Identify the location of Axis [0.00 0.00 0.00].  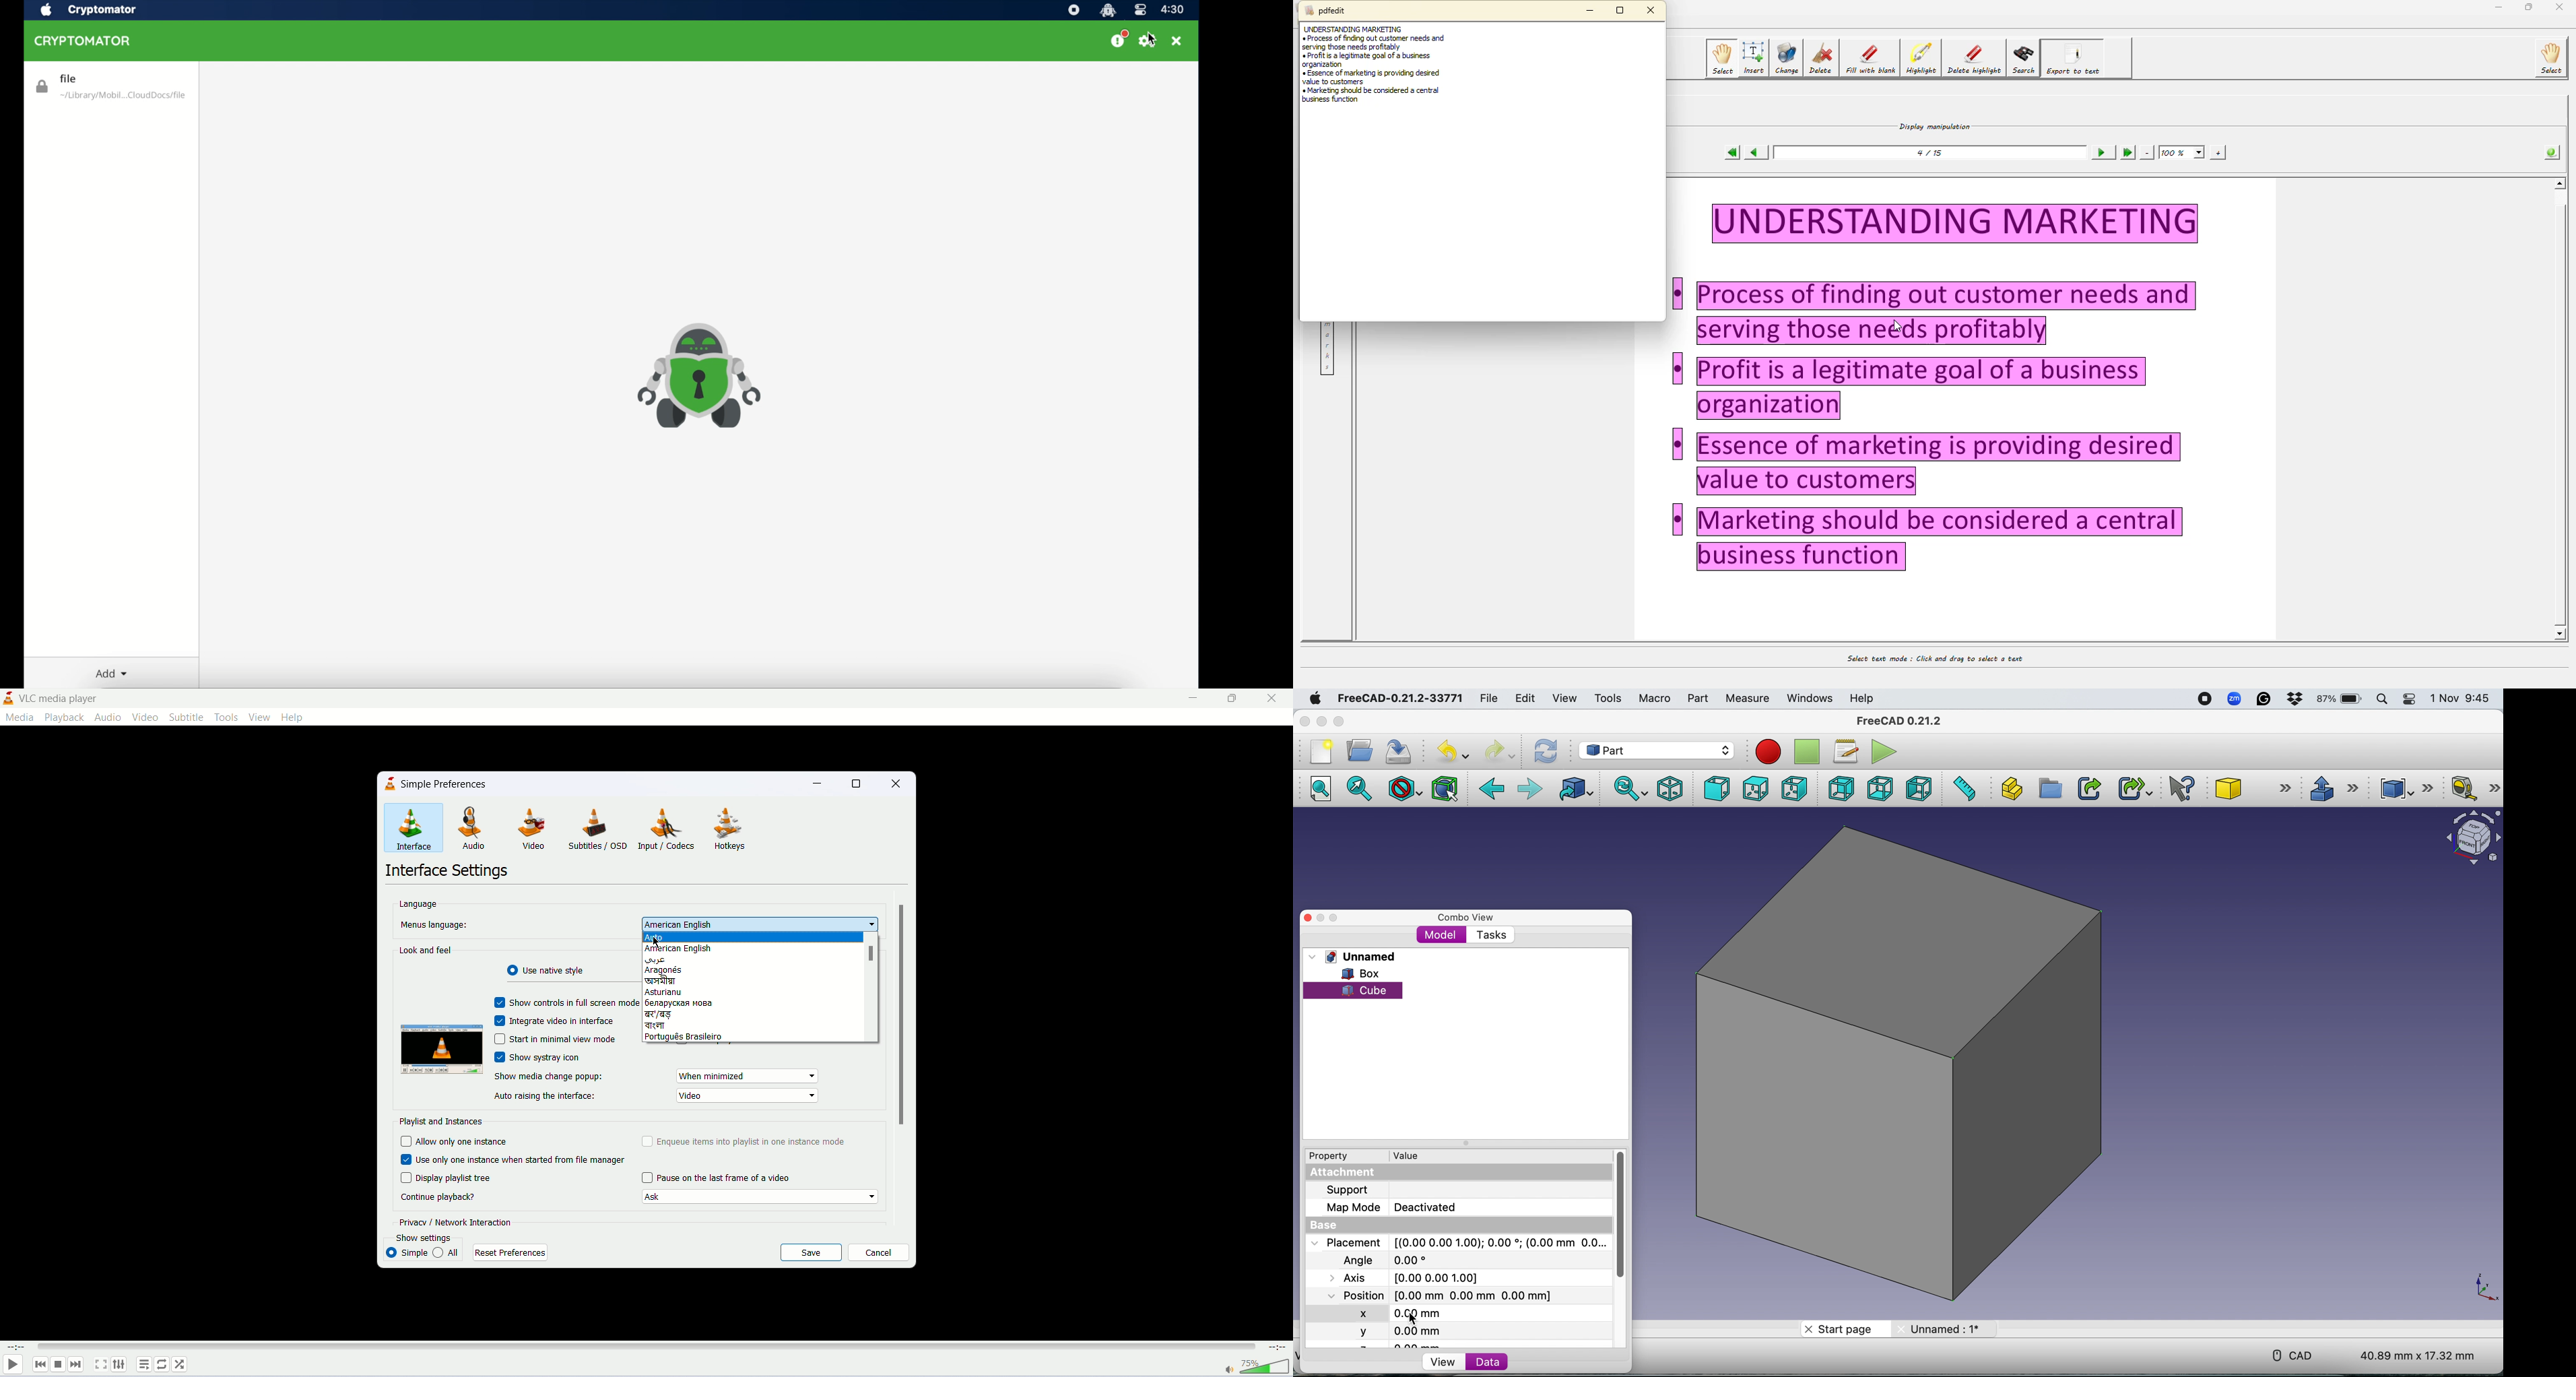
(1412, 1278).